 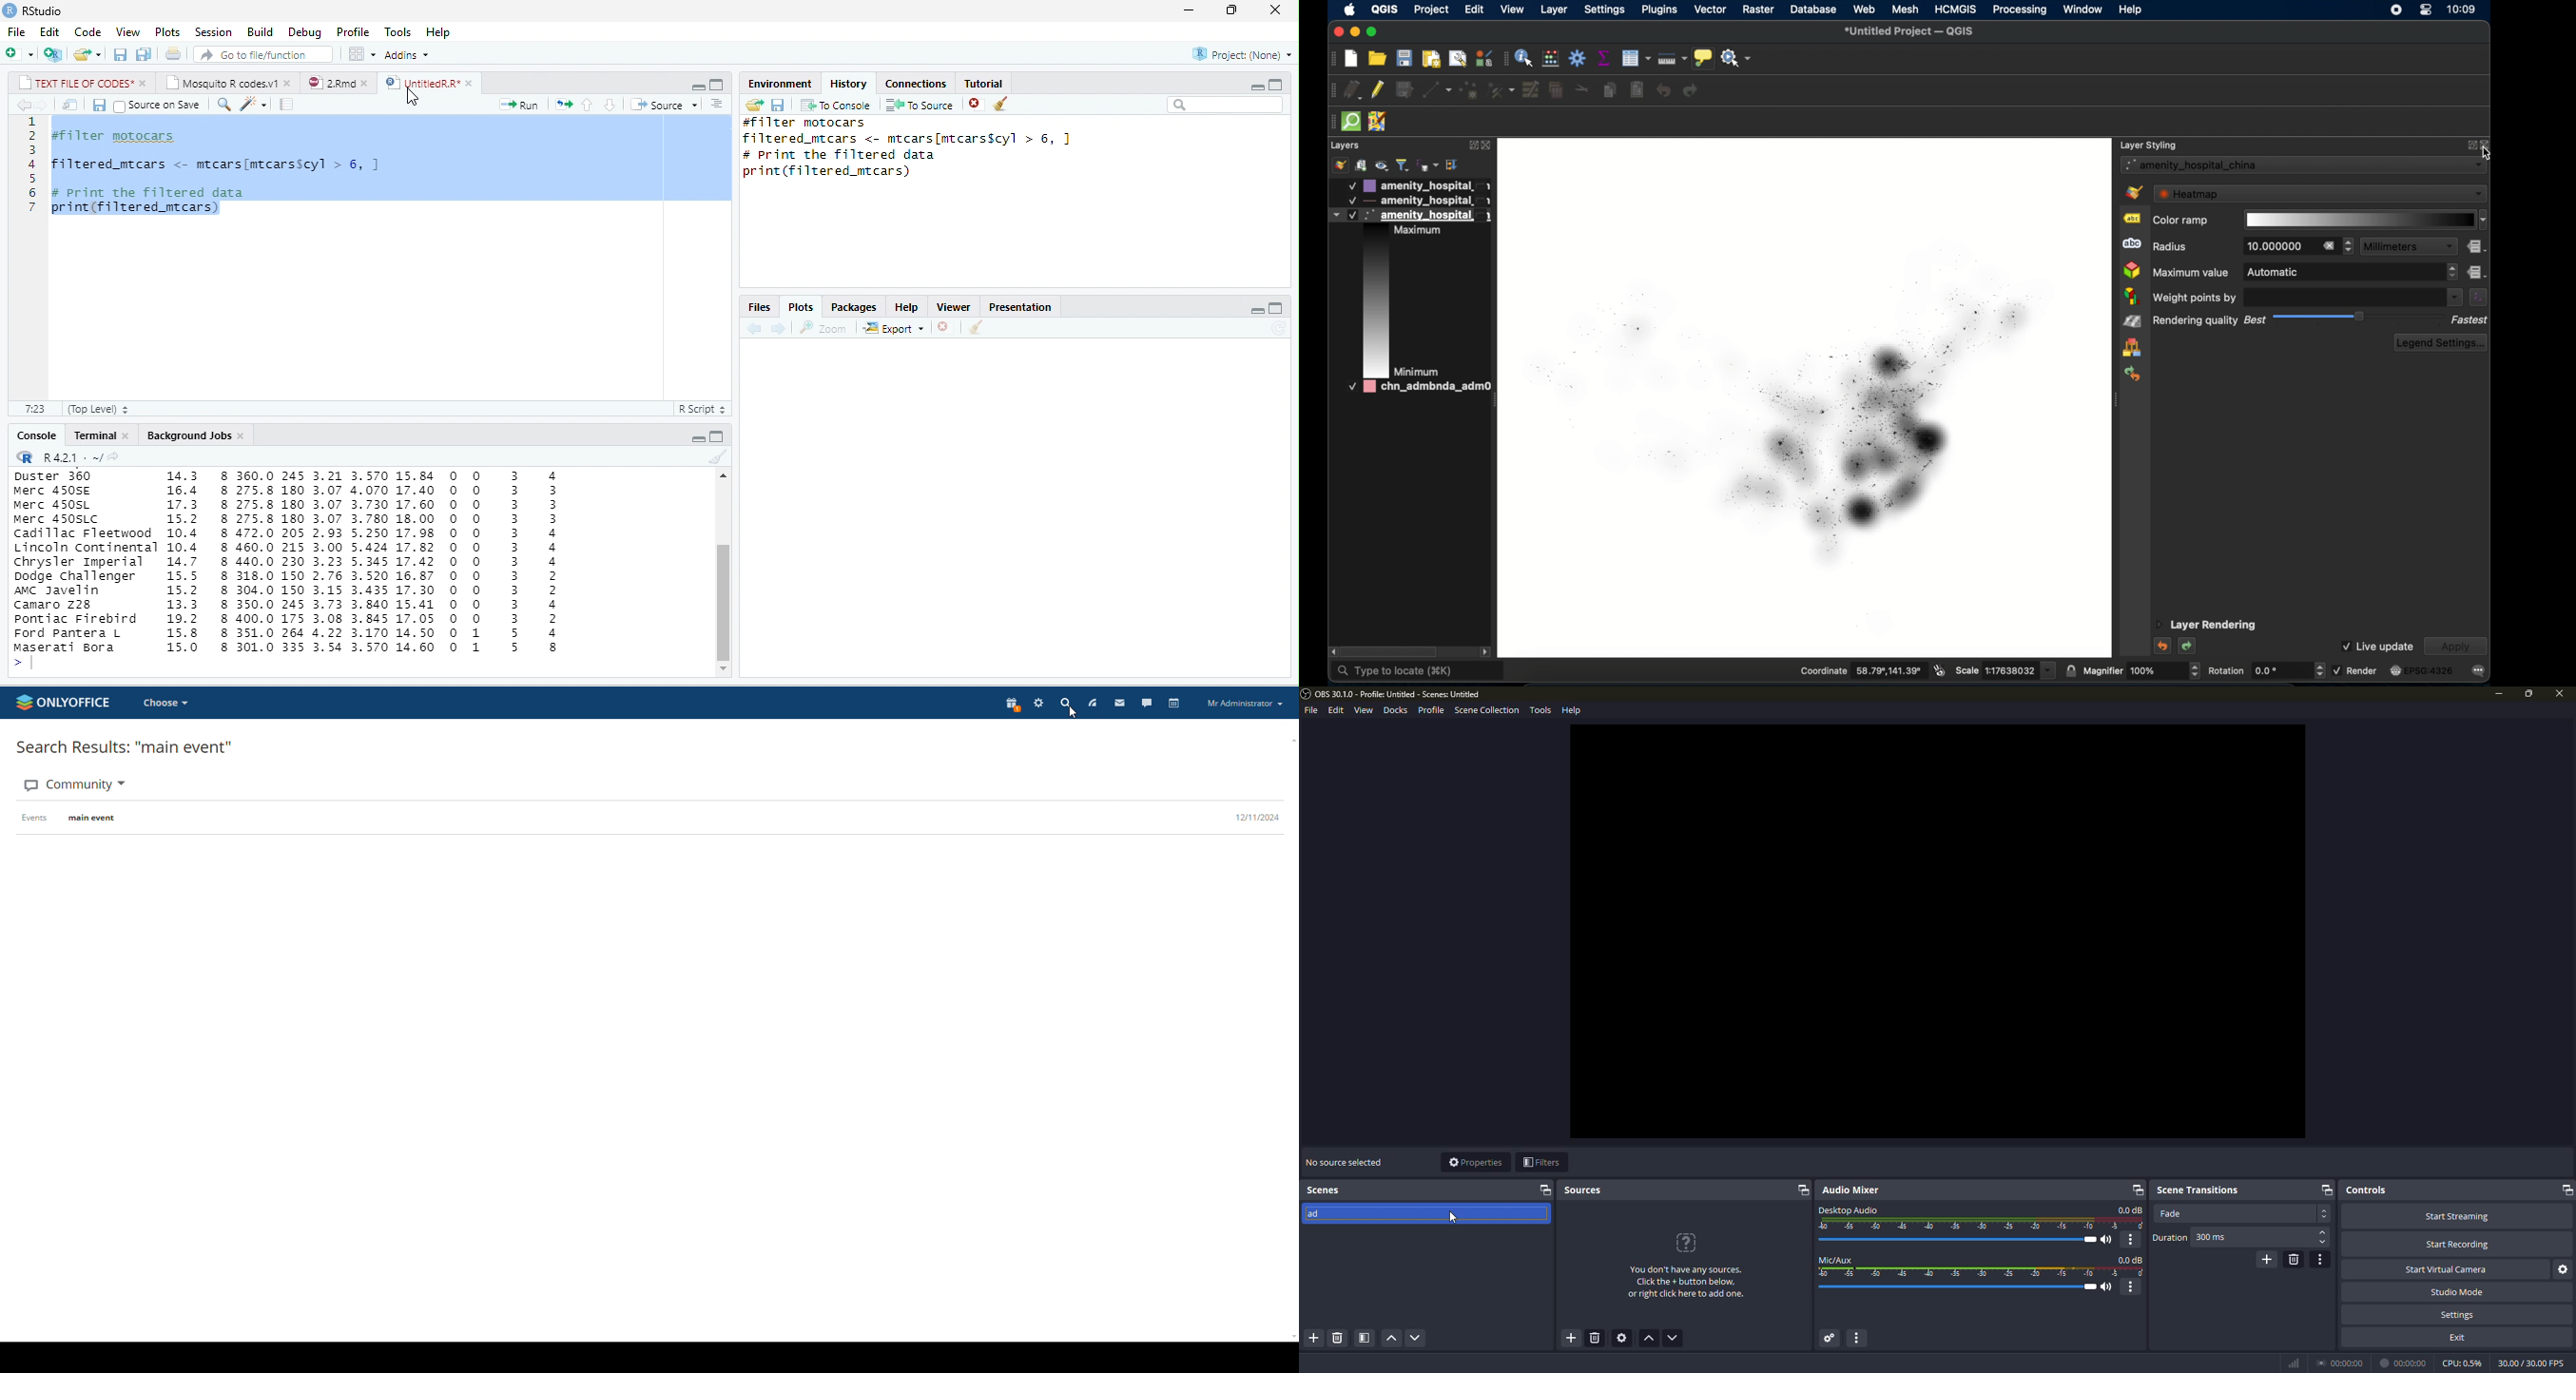 What do you see at coordinates (610, 105) in the screenshot?
I see `down` at bounding box center [610, 105].